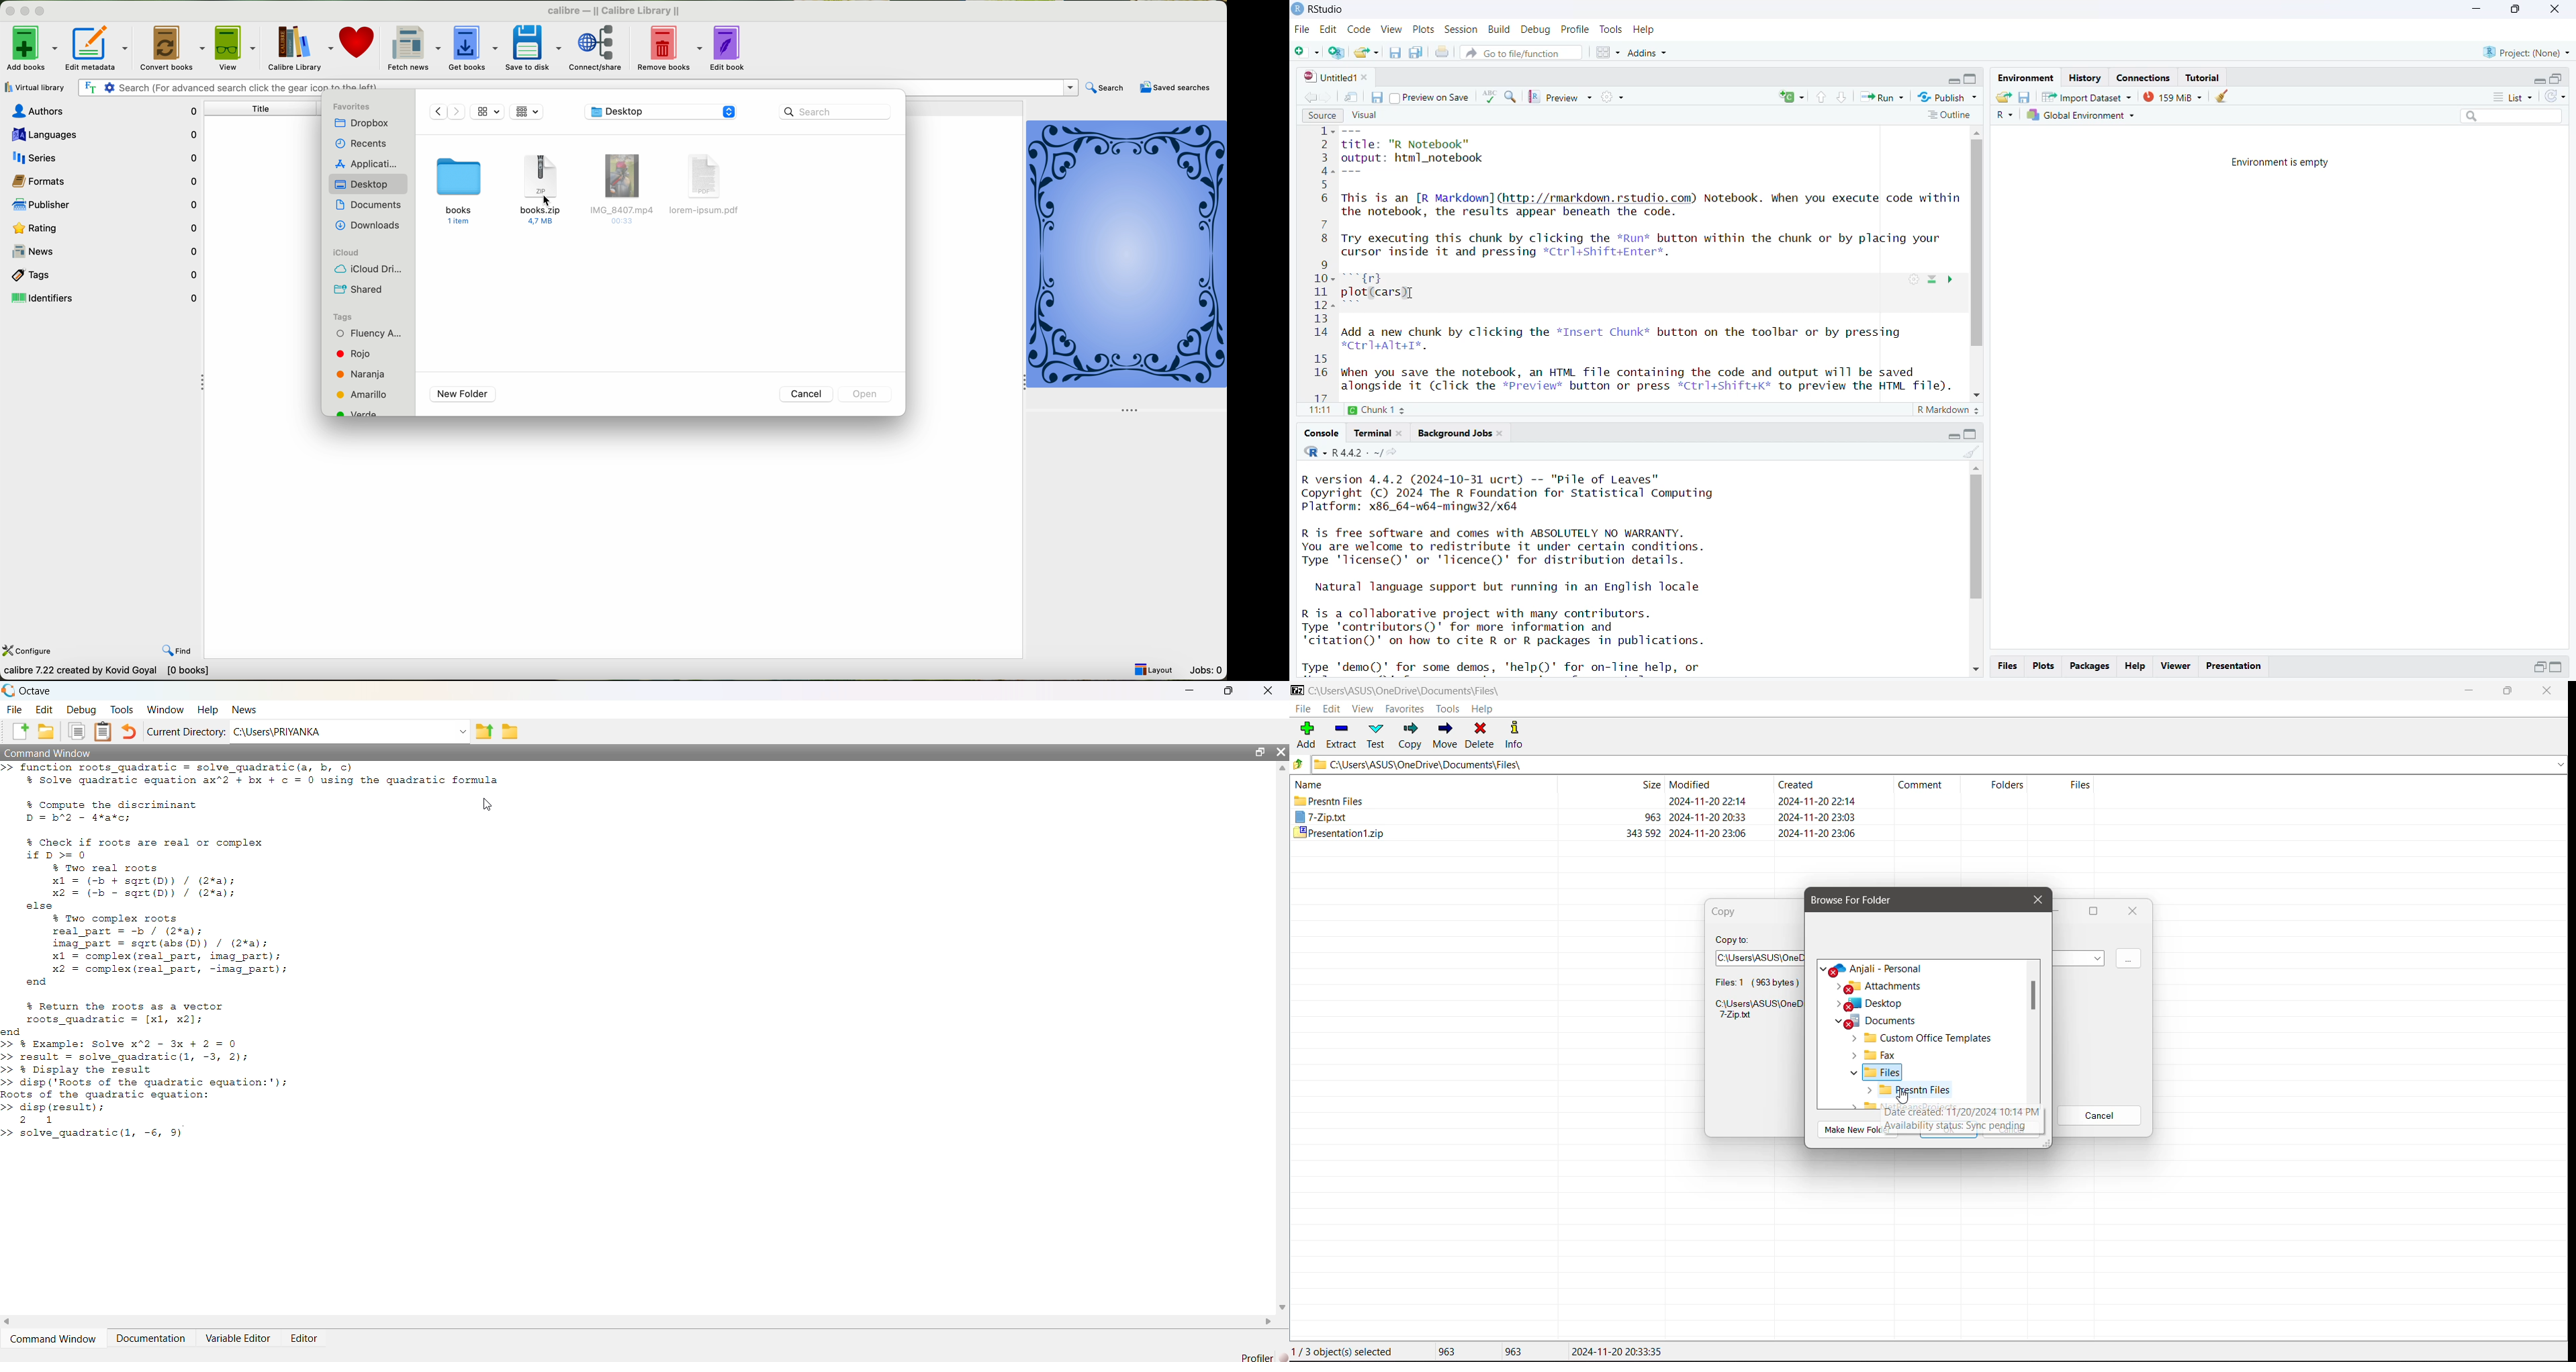 The image size is (2576, 1372). What do you see at coordinates (1872, 1004) in the screenshot?
I see `Desktop` at bounding box center [1872, 1004].